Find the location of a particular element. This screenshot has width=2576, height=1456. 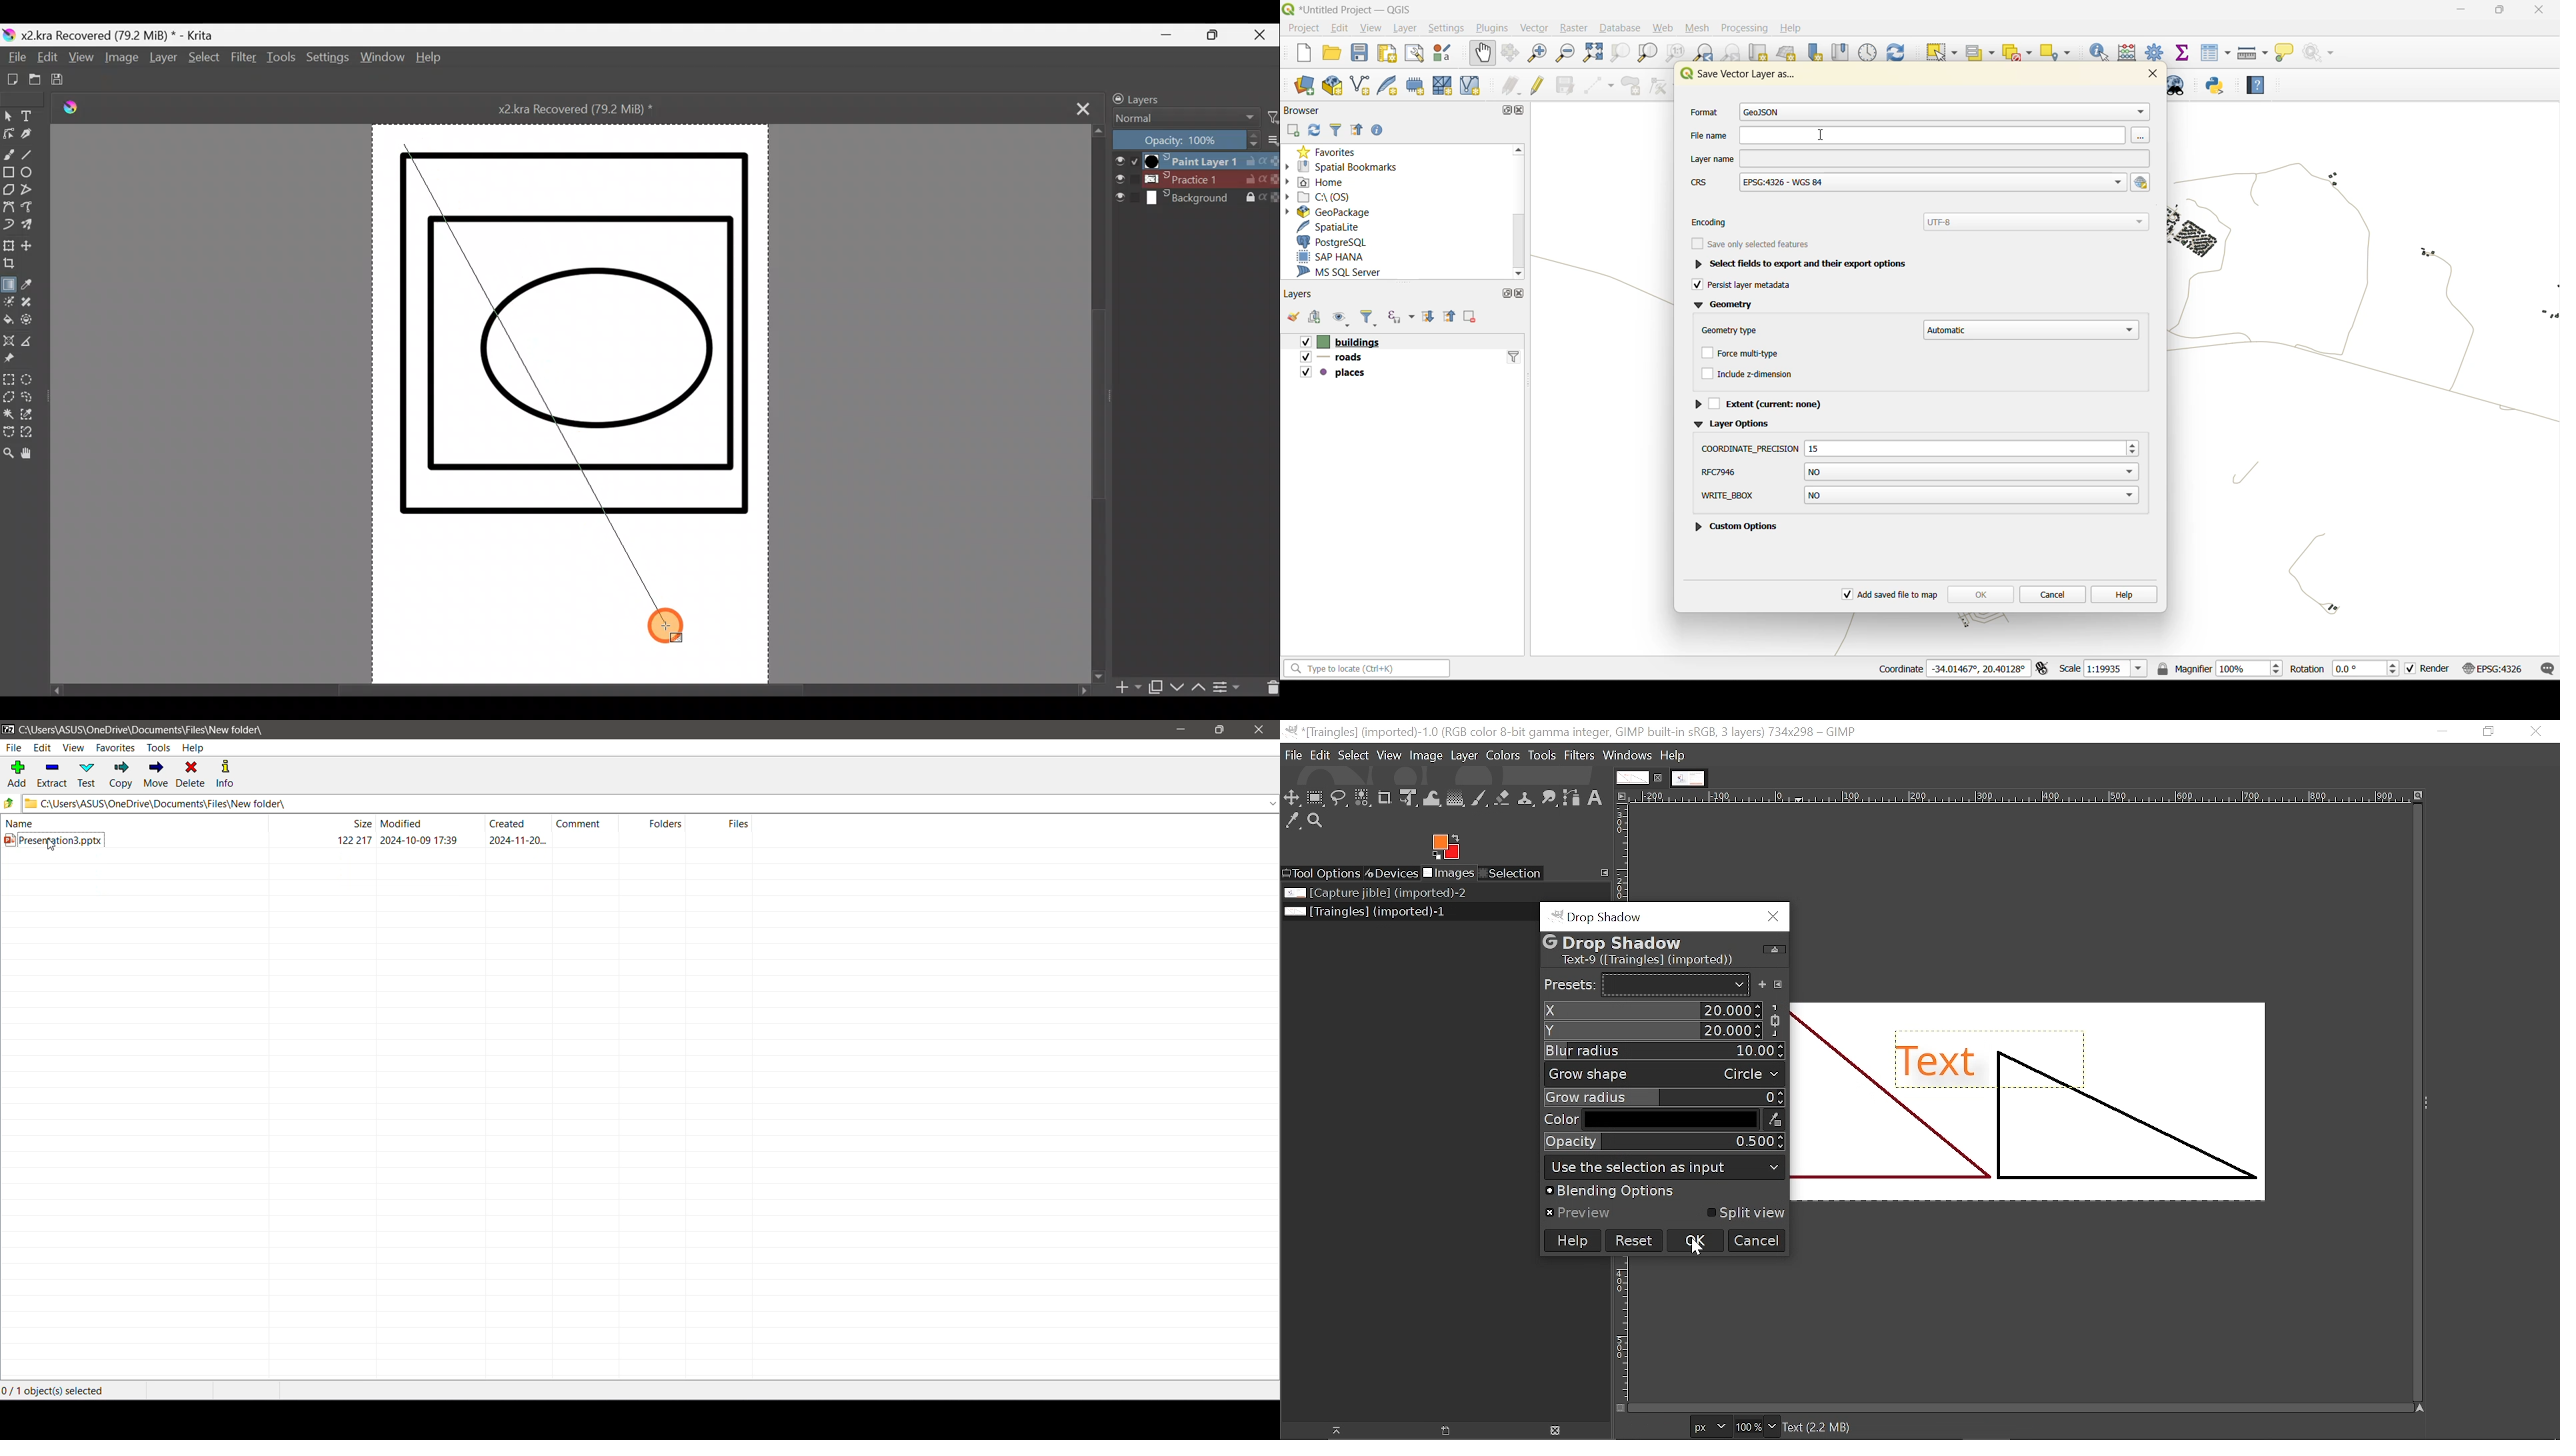

Bezier curve tool is located at coordinates (9, 209).